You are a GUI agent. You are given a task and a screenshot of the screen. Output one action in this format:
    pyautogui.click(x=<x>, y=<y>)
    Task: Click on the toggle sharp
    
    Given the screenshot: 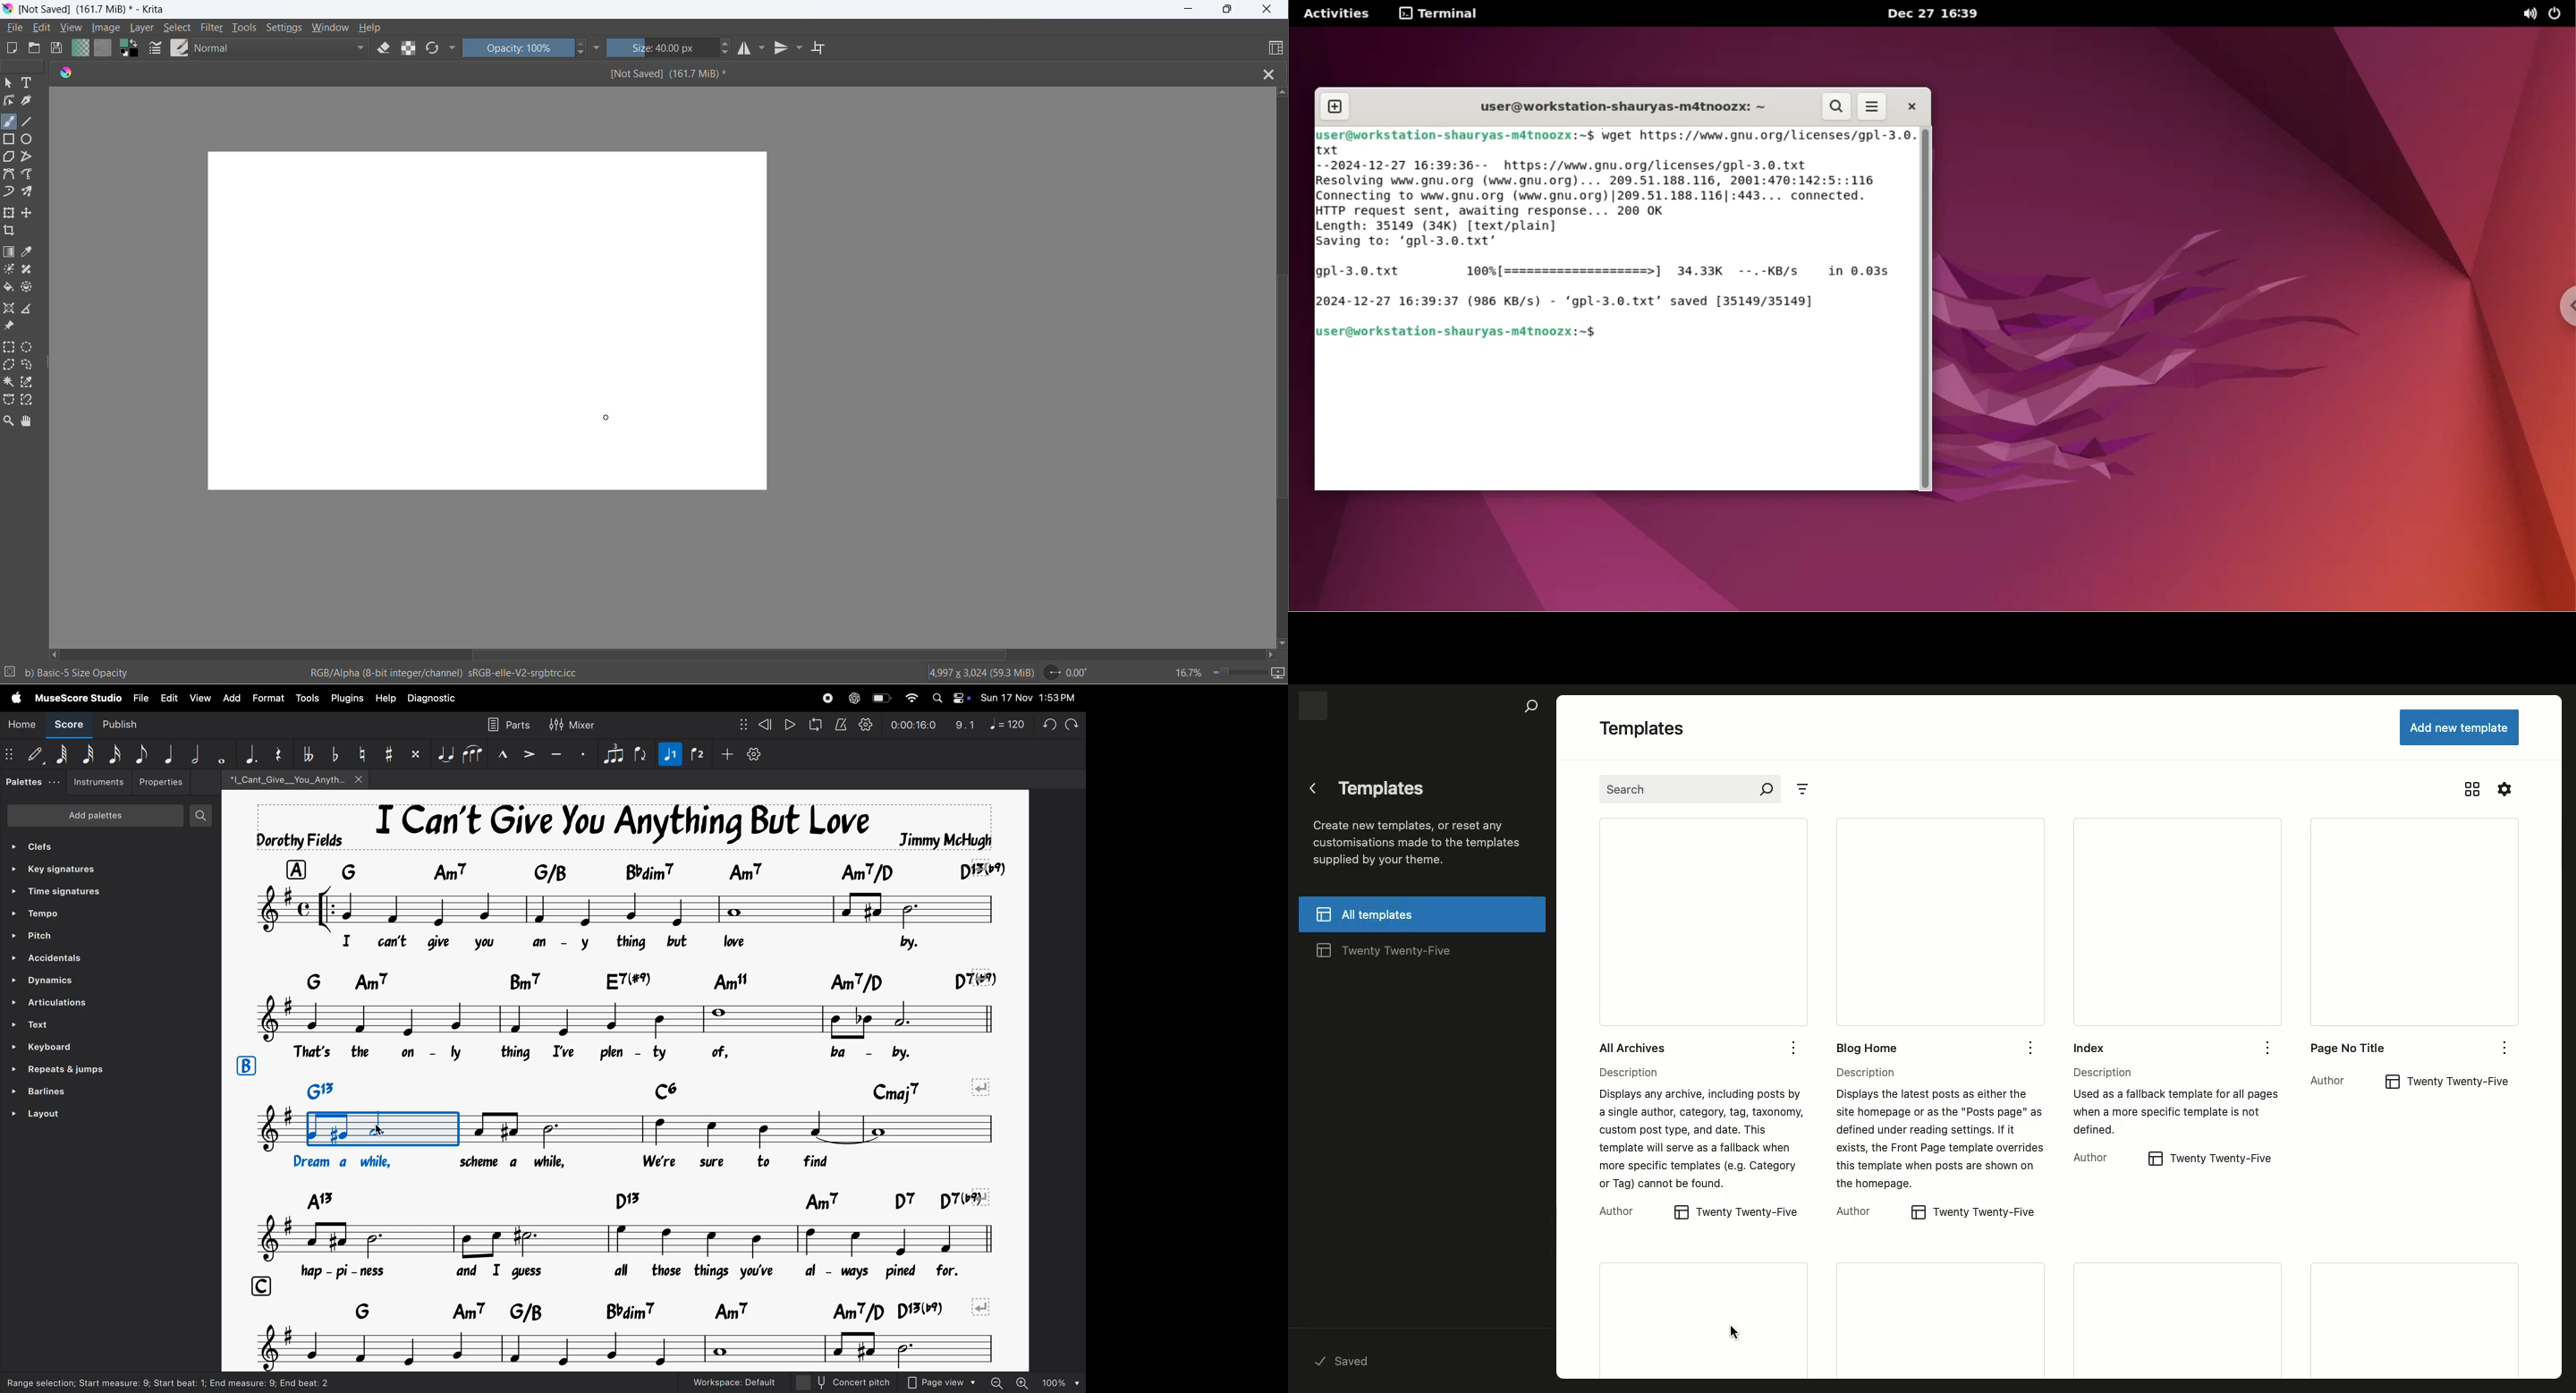 What is the action you would take?
    pyautogui.click(x=387, y=754)
    